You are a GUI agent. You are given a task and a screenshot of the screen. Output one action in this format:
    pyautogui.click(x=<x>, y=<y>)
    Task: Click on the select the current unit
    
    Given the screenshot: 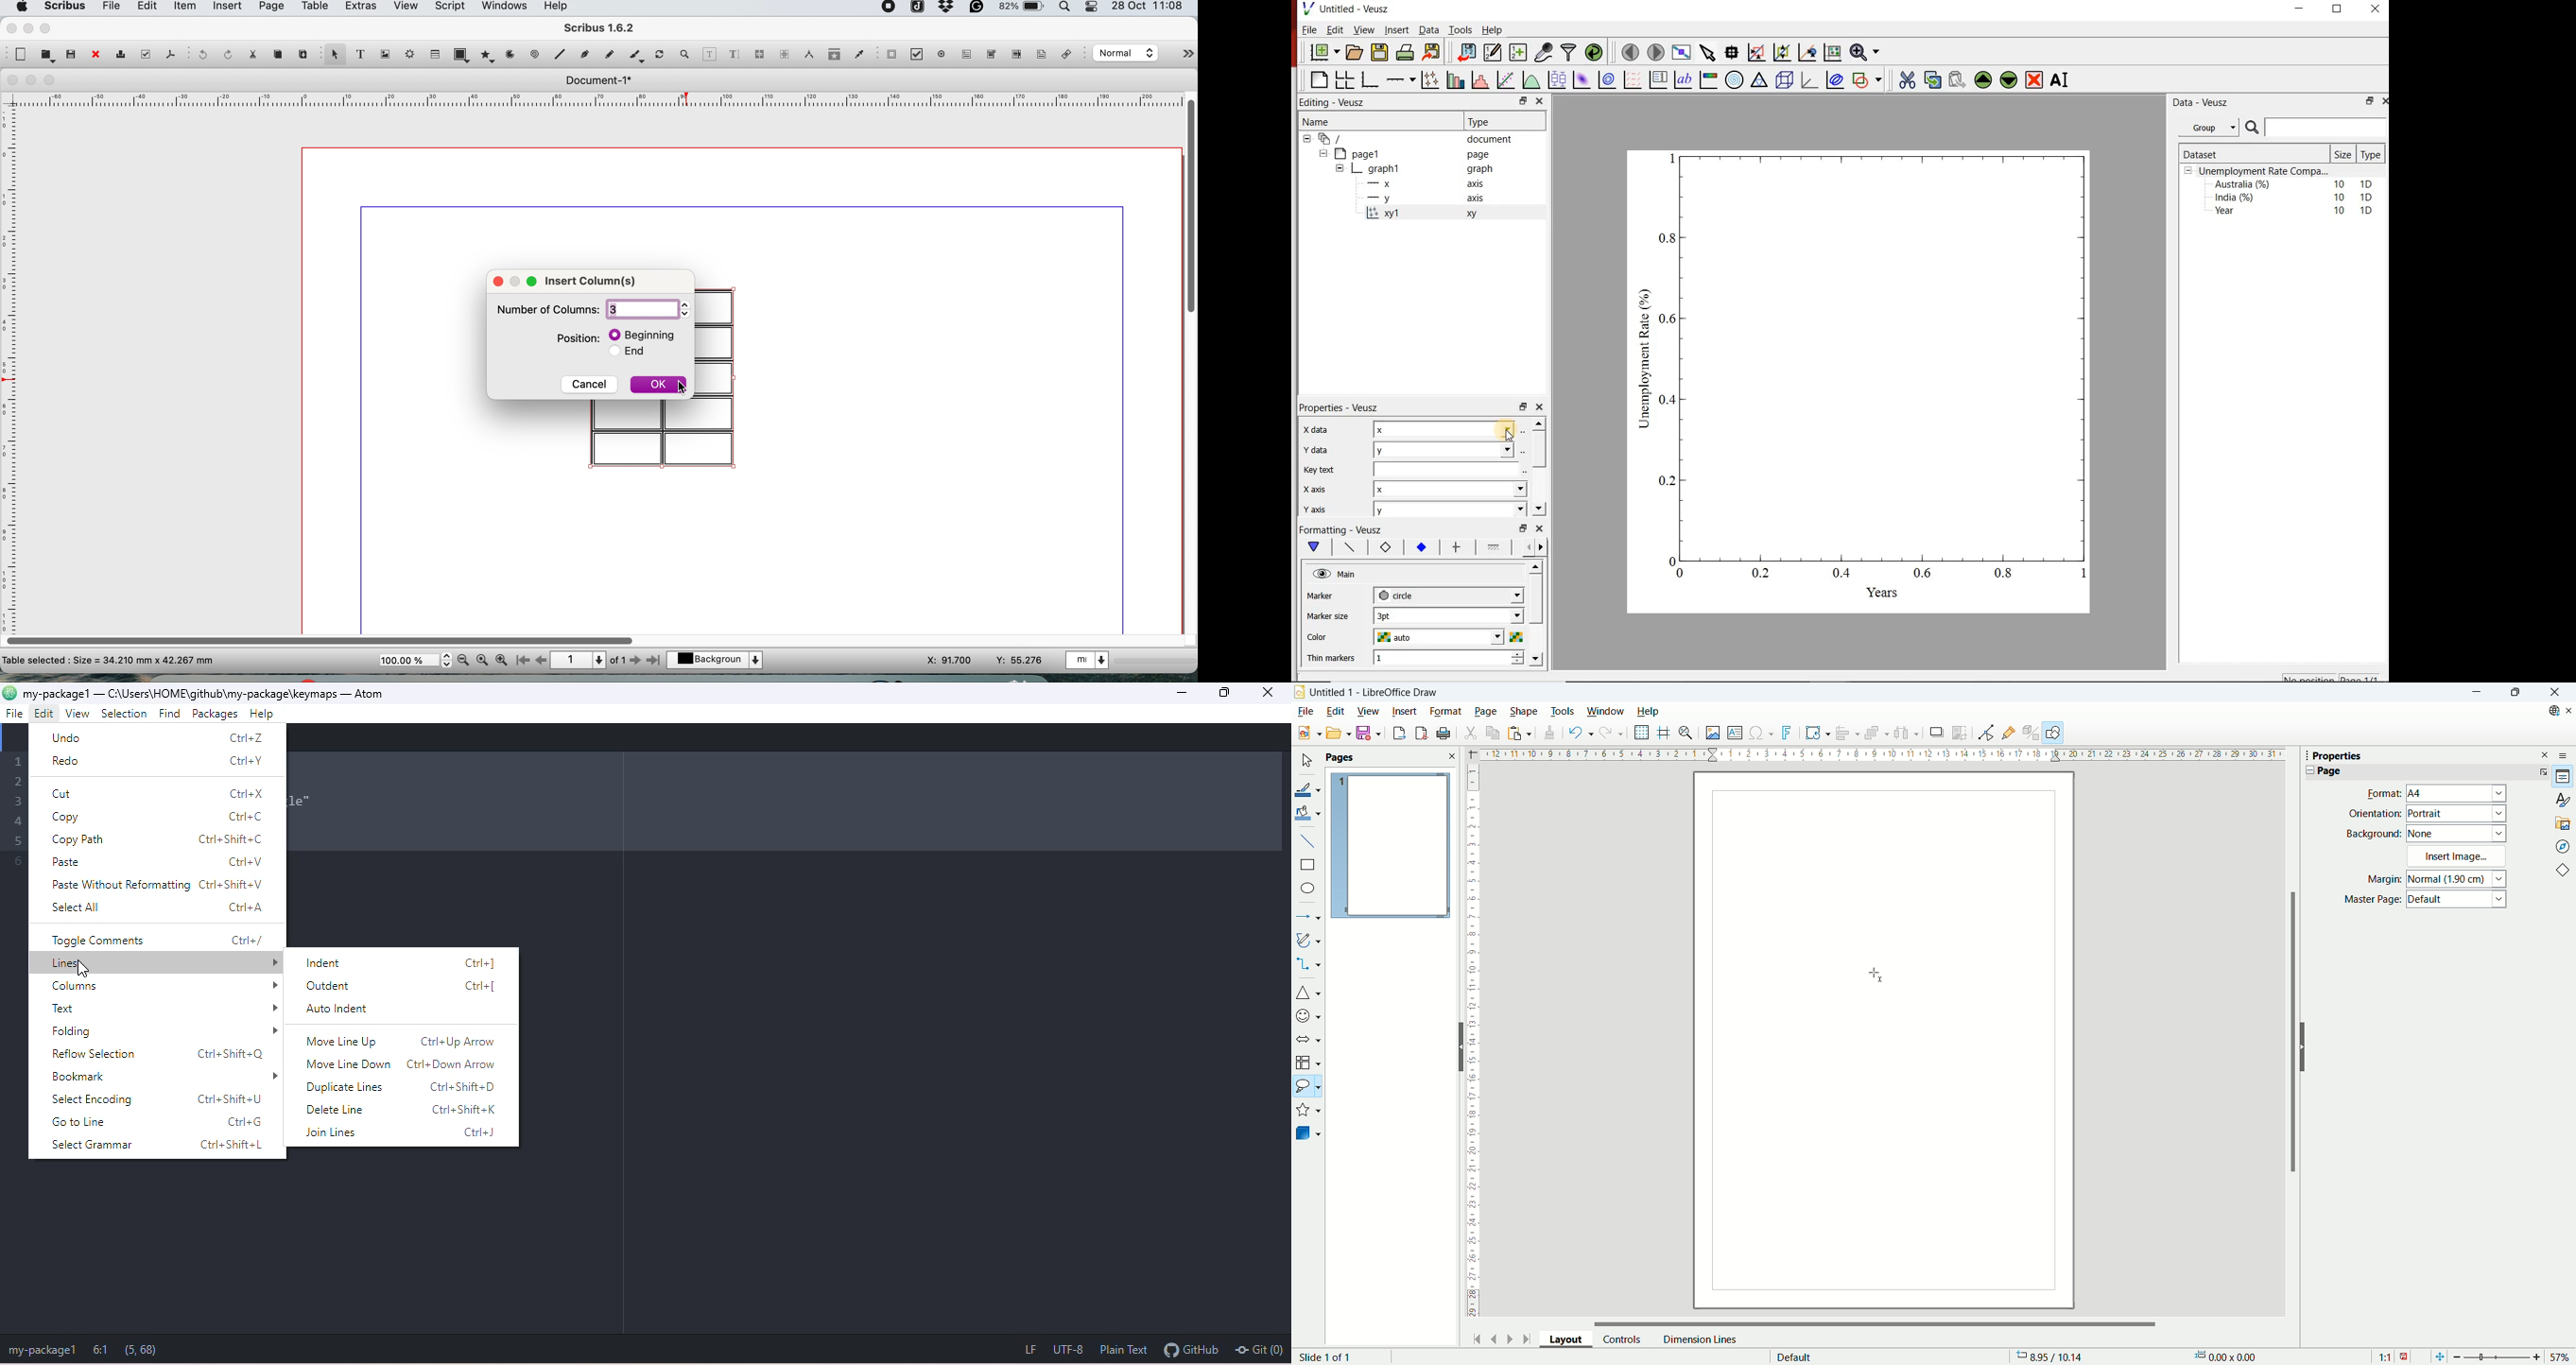 What is the action you would take?
    pyautogui.click(x=1090, y=659)
    